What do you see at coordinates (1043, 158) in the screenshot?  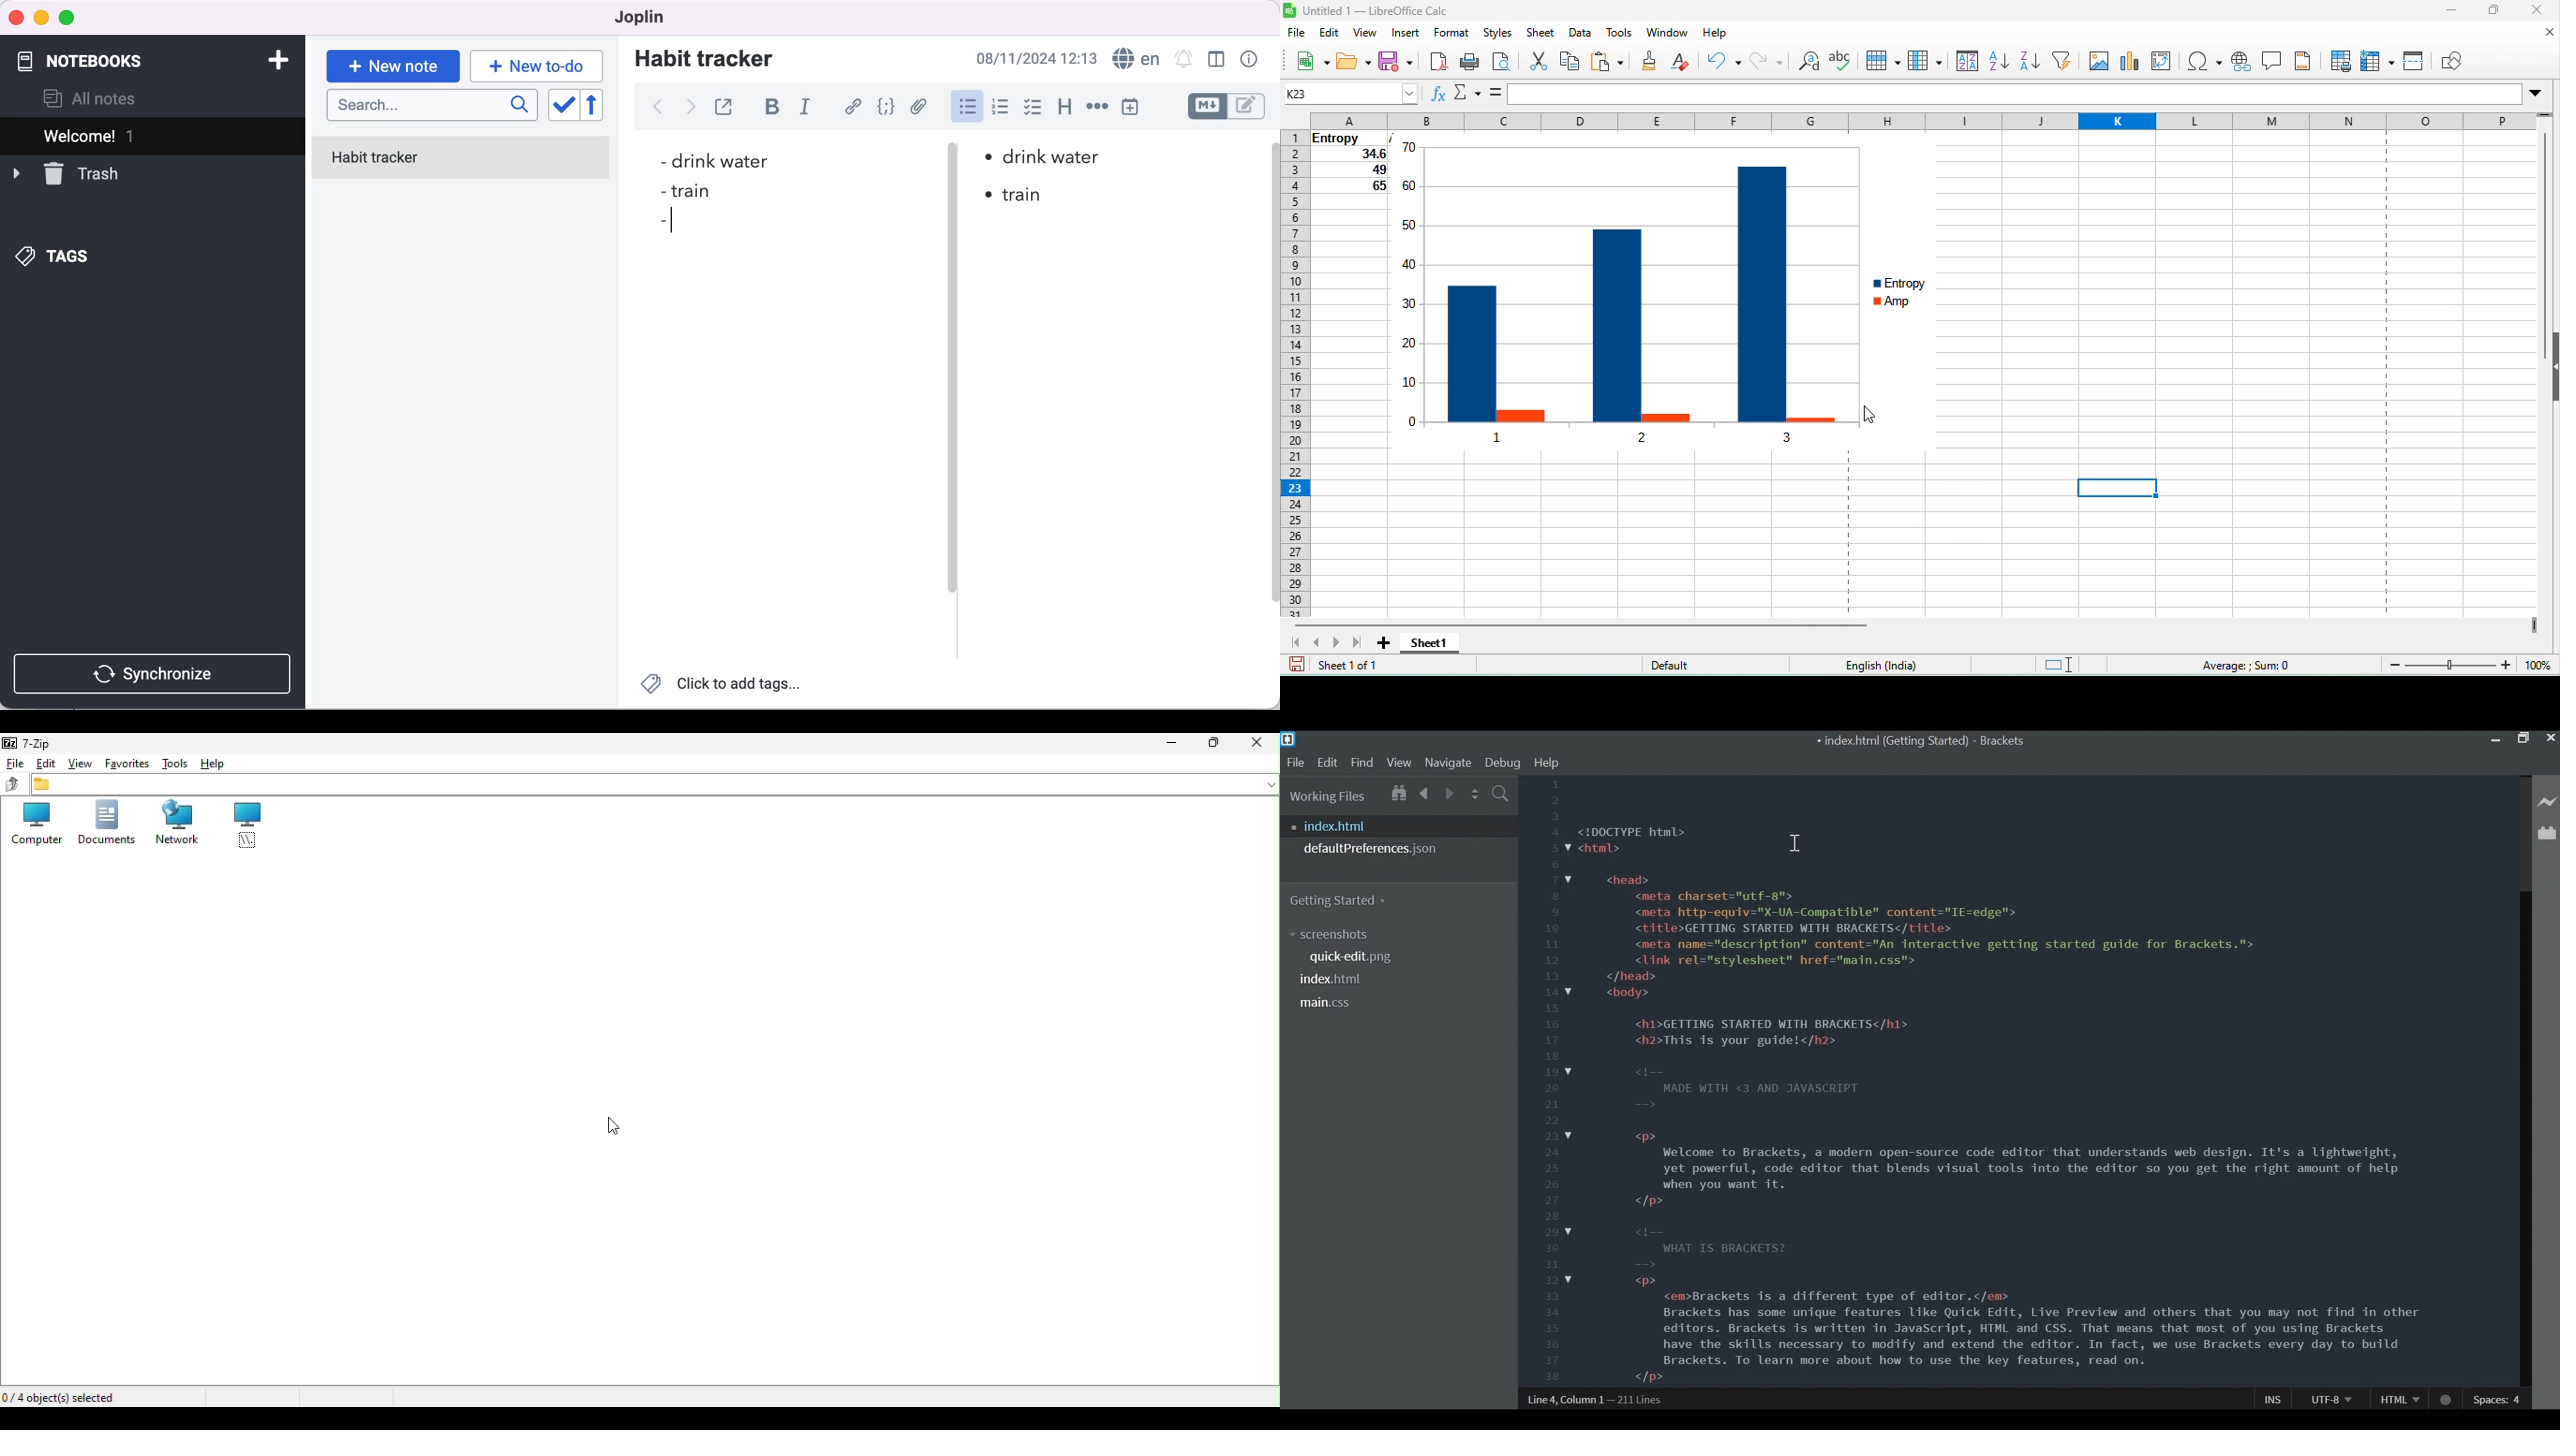 I see `• drink water` at bounding box center [1043, 158].